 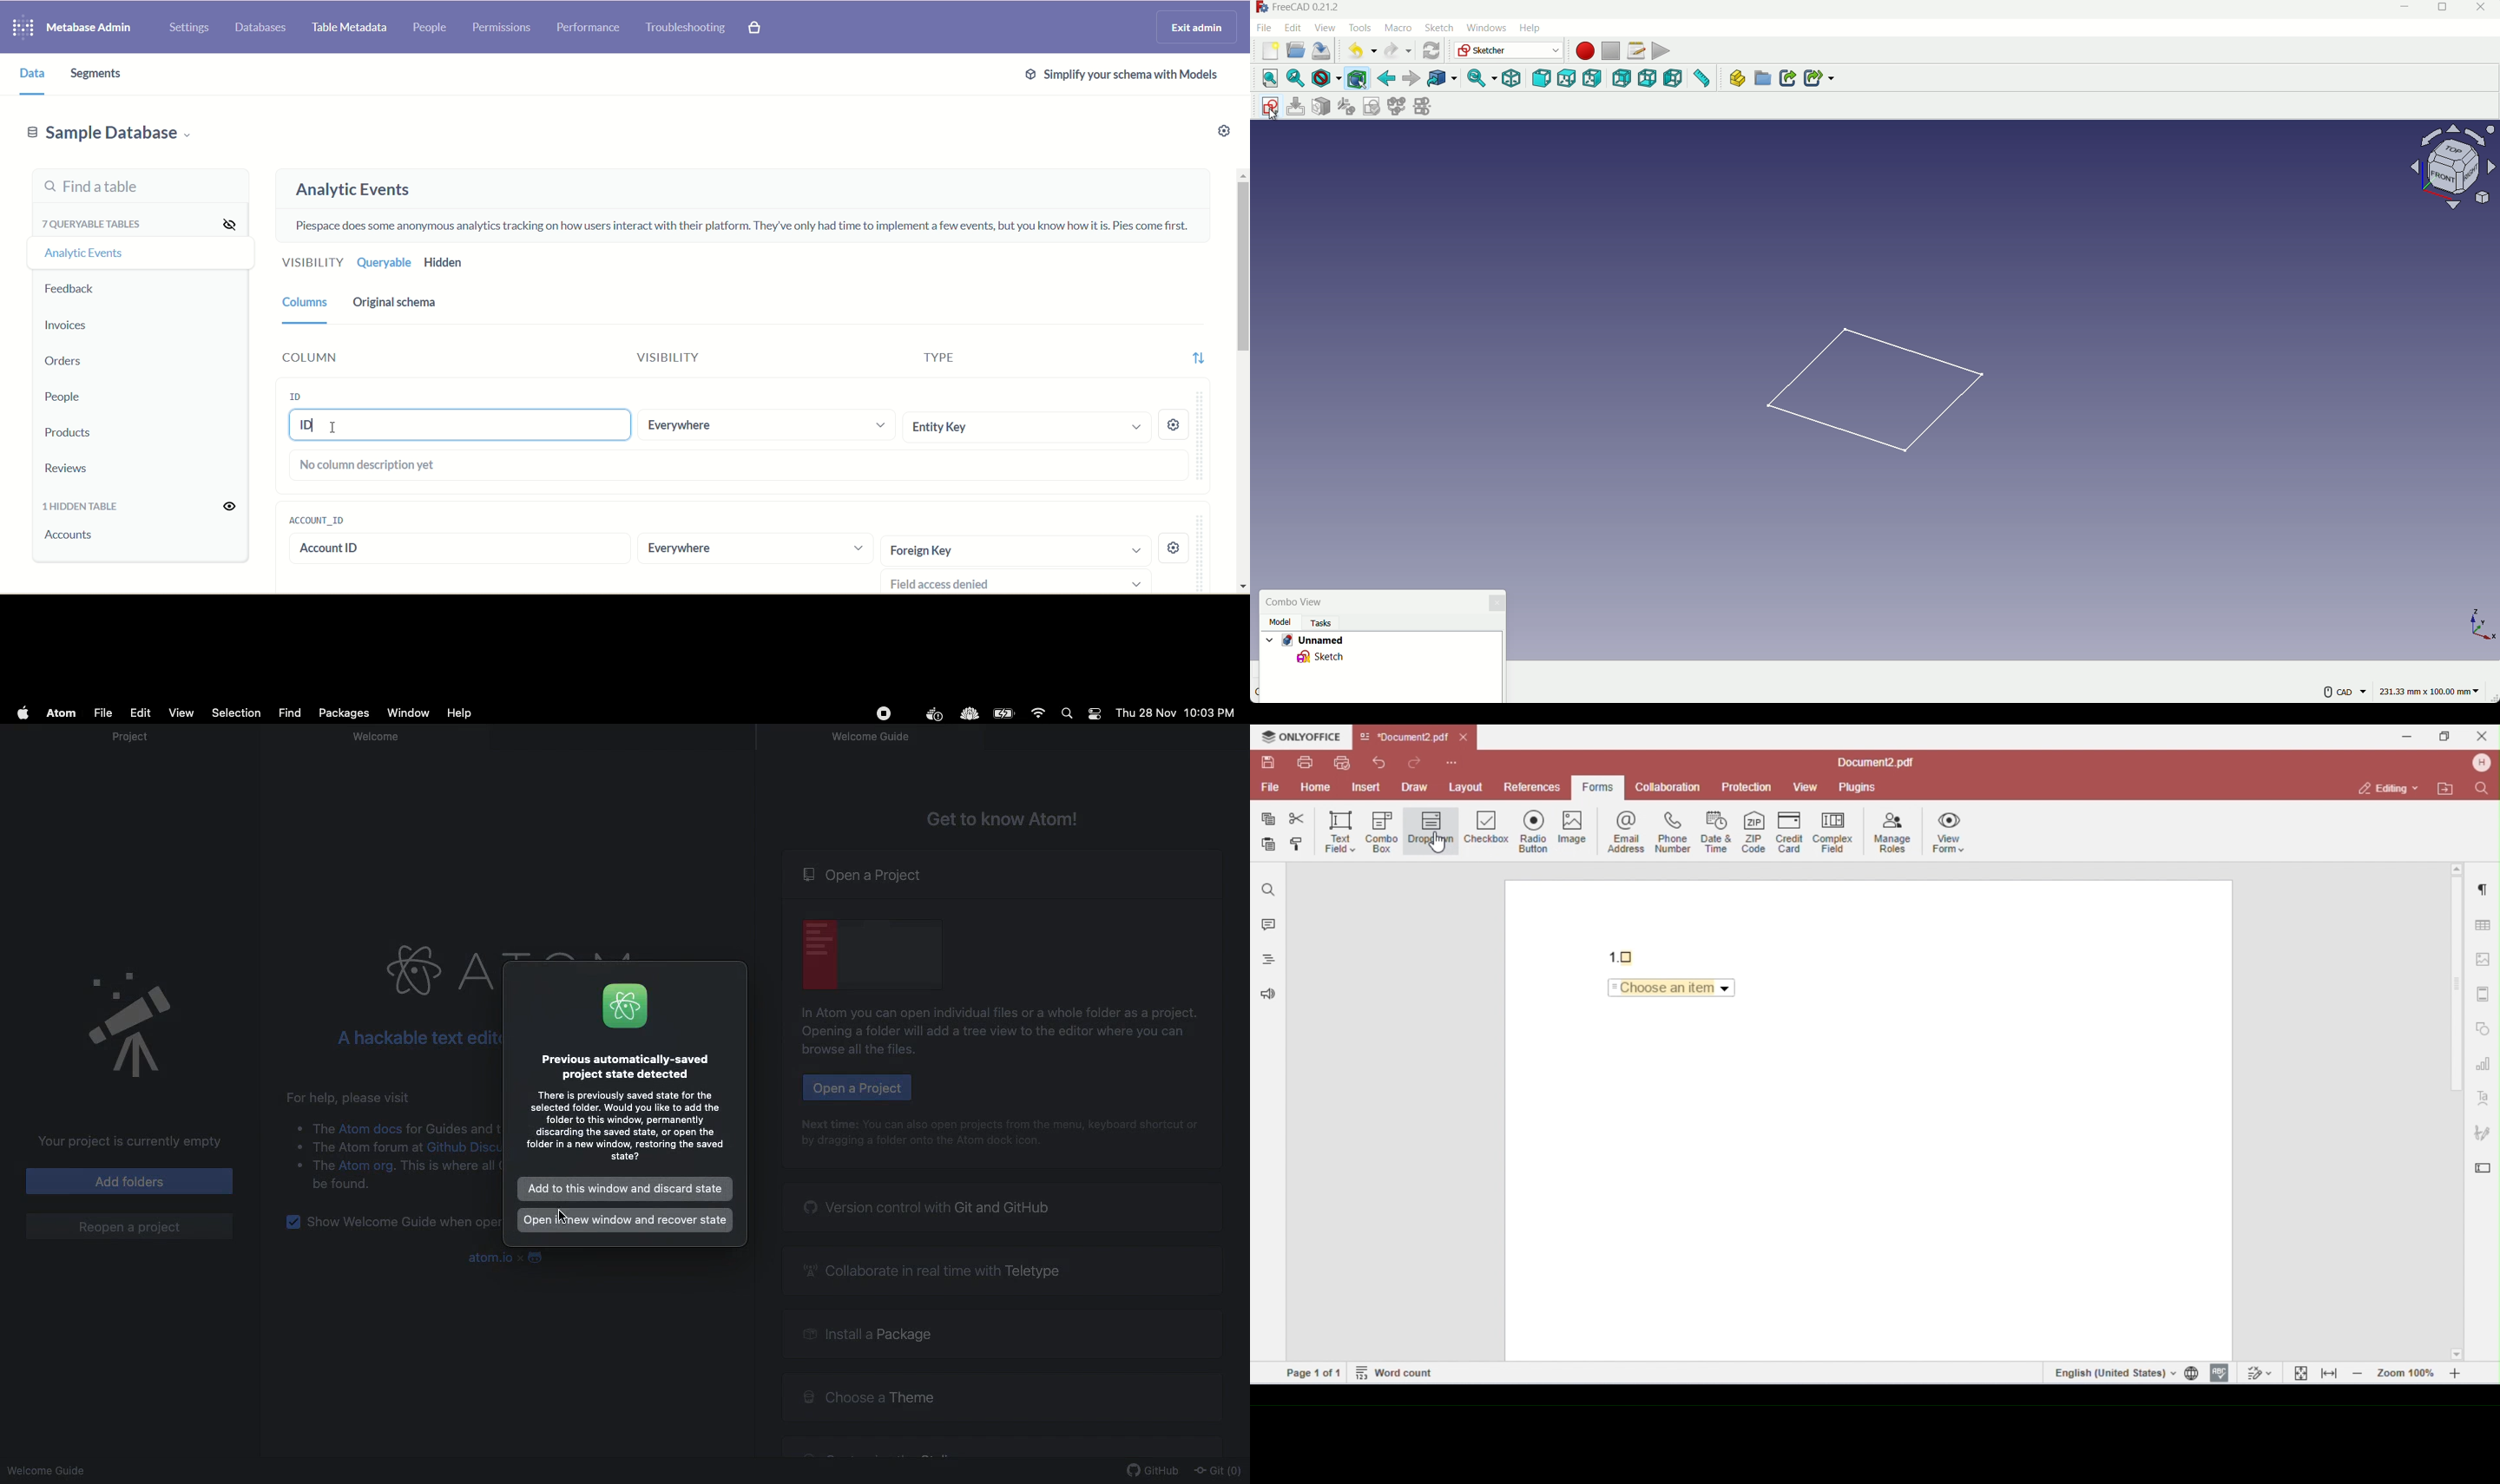 What do you see at coordinates (1486, 28) in the screenshot?
I see `windows menu` at bounding box center [1486, 28].